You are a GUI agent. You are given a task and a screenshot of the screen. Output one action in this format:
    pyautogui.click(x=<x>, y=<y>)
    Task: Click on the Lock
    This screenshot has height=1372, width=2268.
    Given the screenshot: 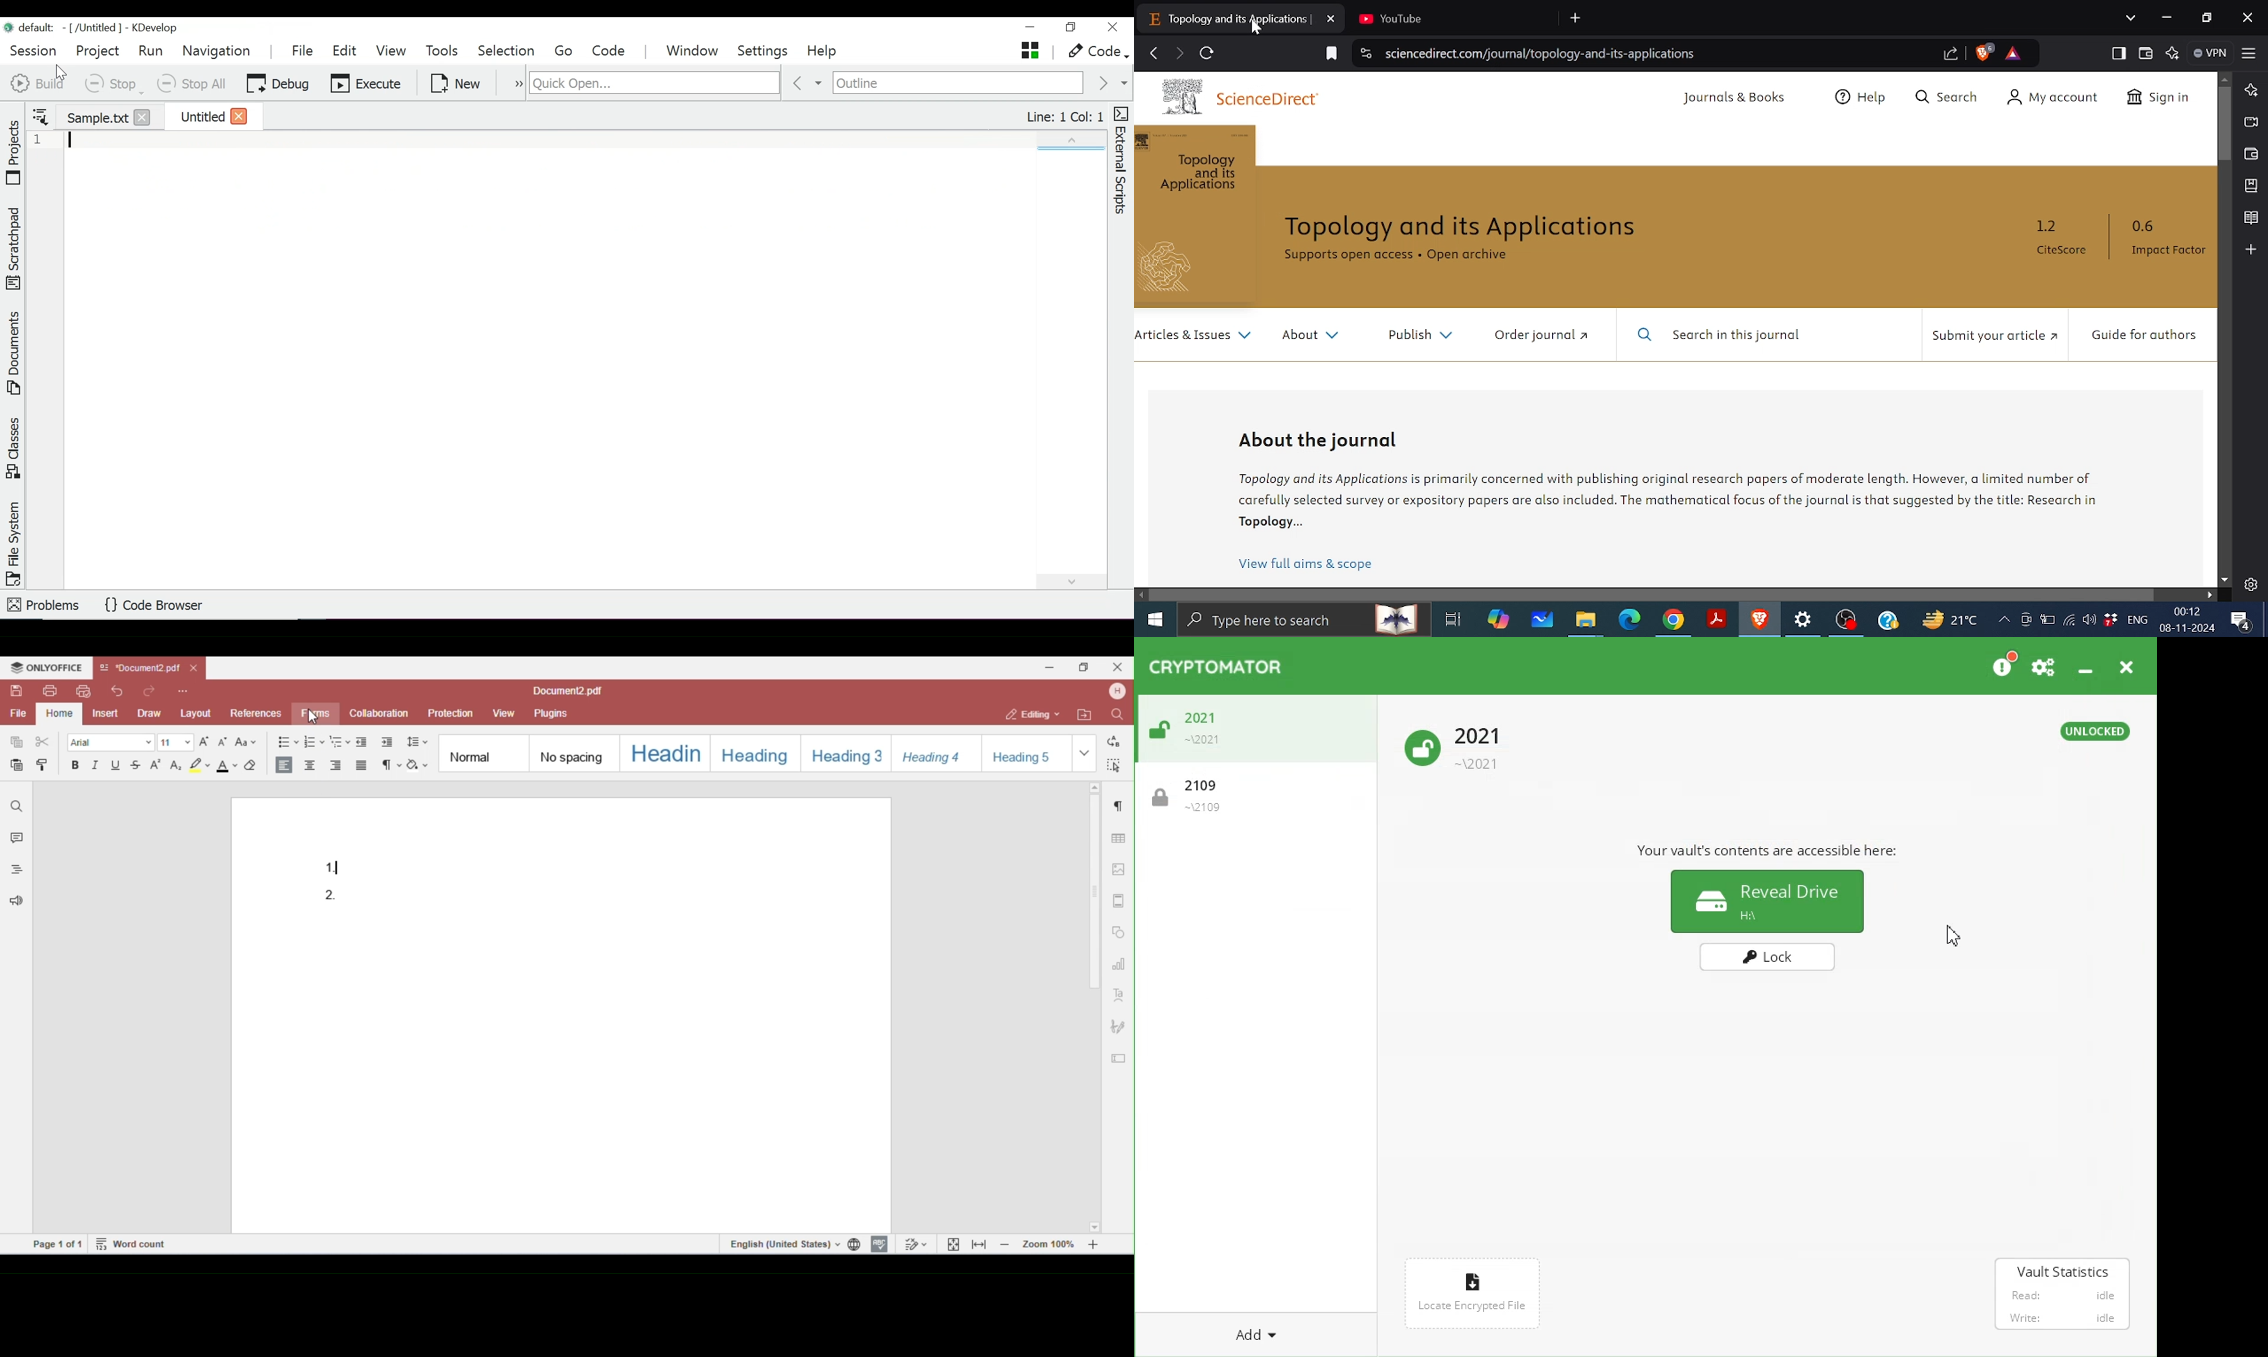 What is the action you would take?
    pyautogui.click(x=1770, y=957)
    